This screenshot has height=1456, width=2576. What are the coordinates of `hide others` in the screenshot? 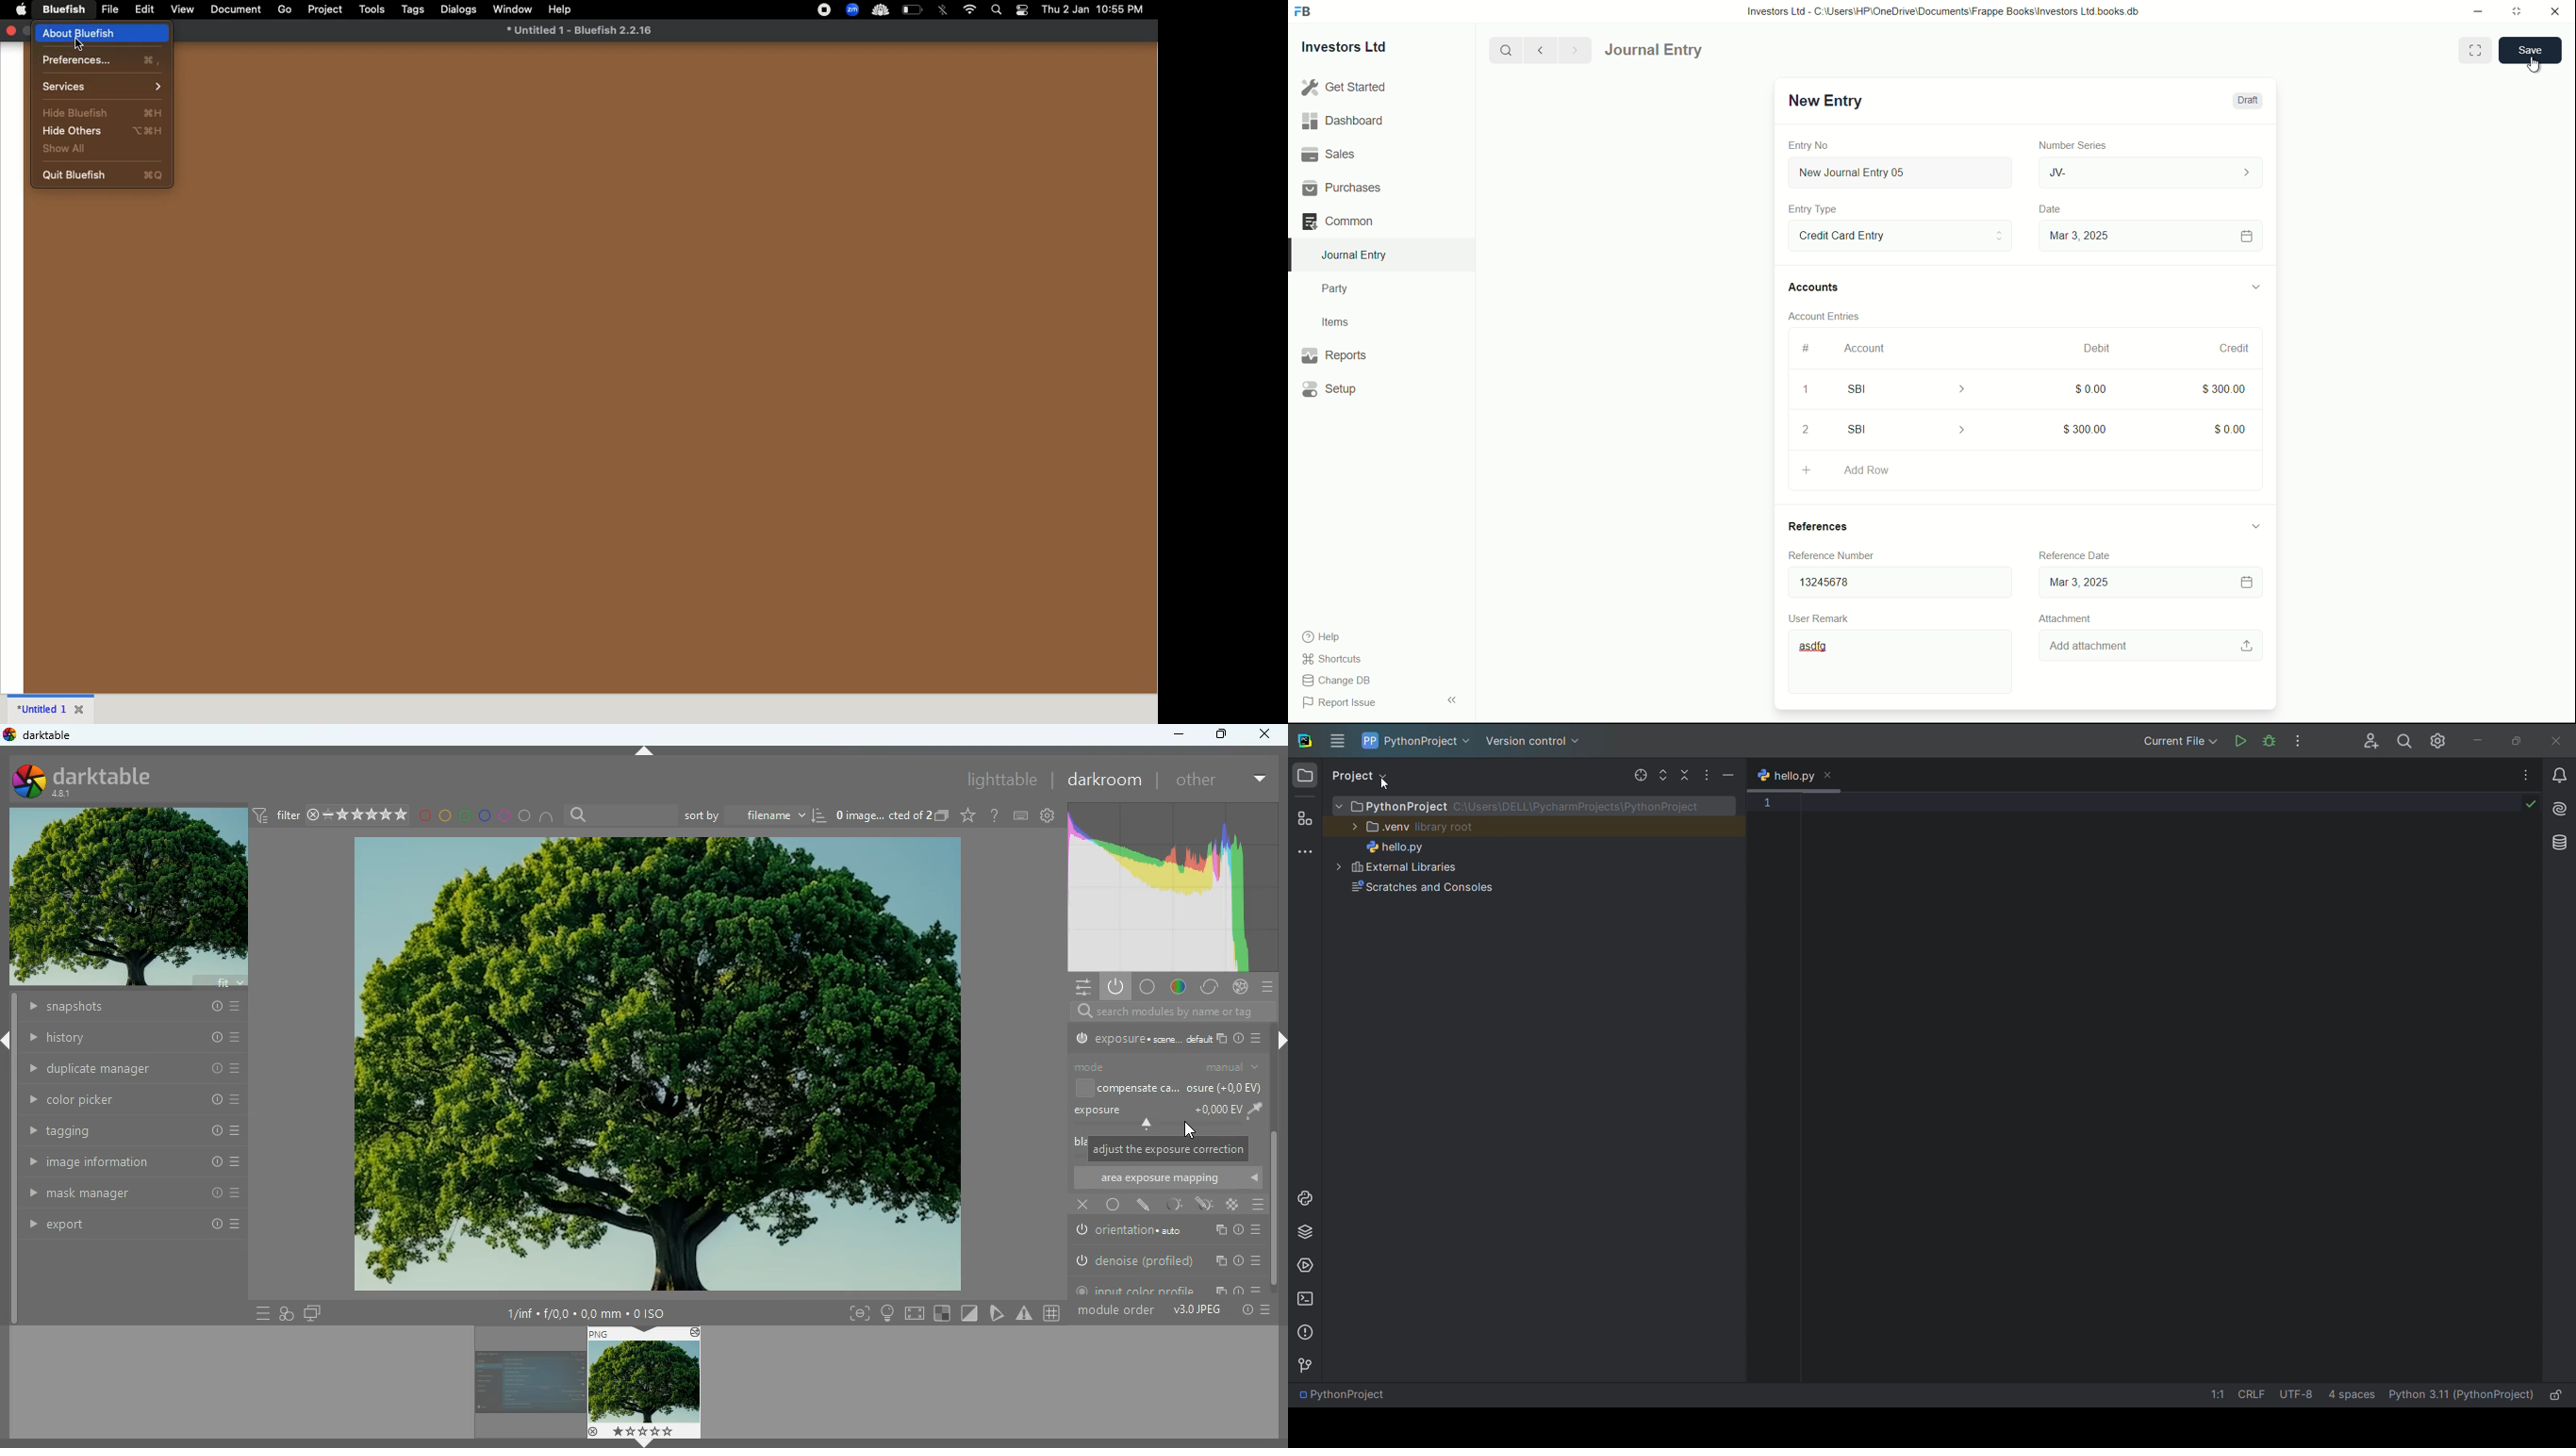 It's located at (101, 131).